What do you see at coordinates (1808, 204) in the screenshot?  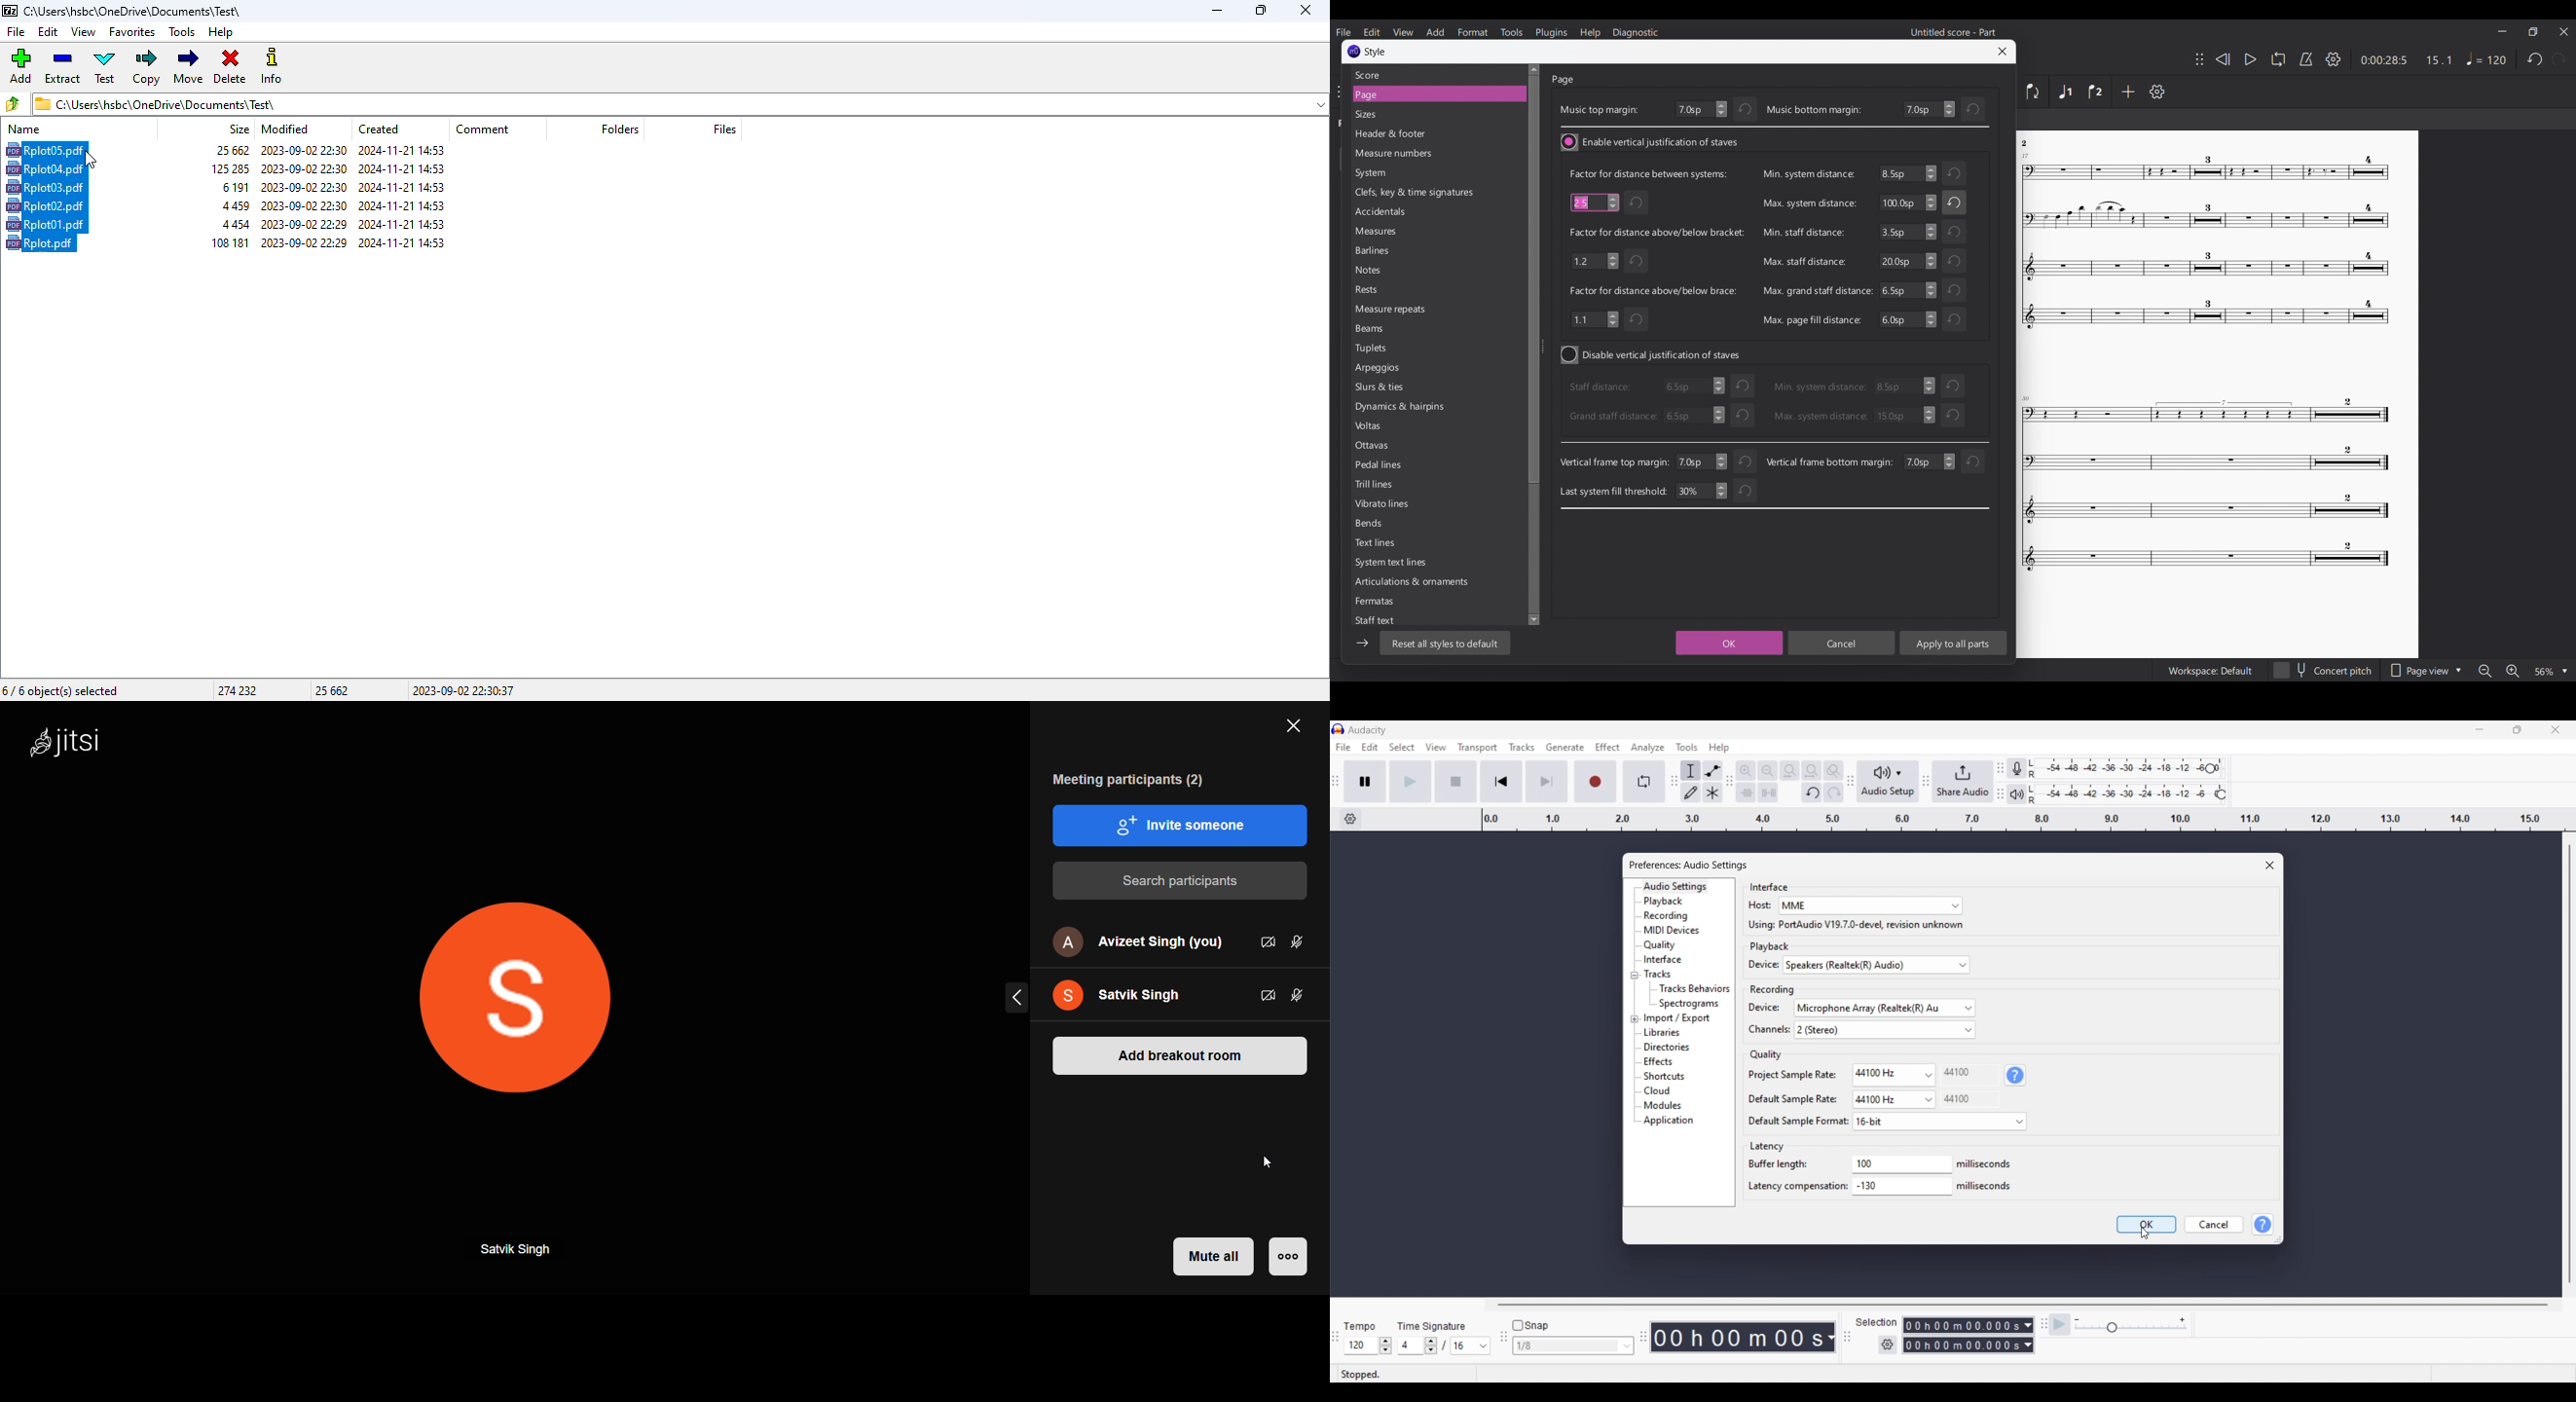 I see `Max. system distance` at bounding box center [1808, 204].